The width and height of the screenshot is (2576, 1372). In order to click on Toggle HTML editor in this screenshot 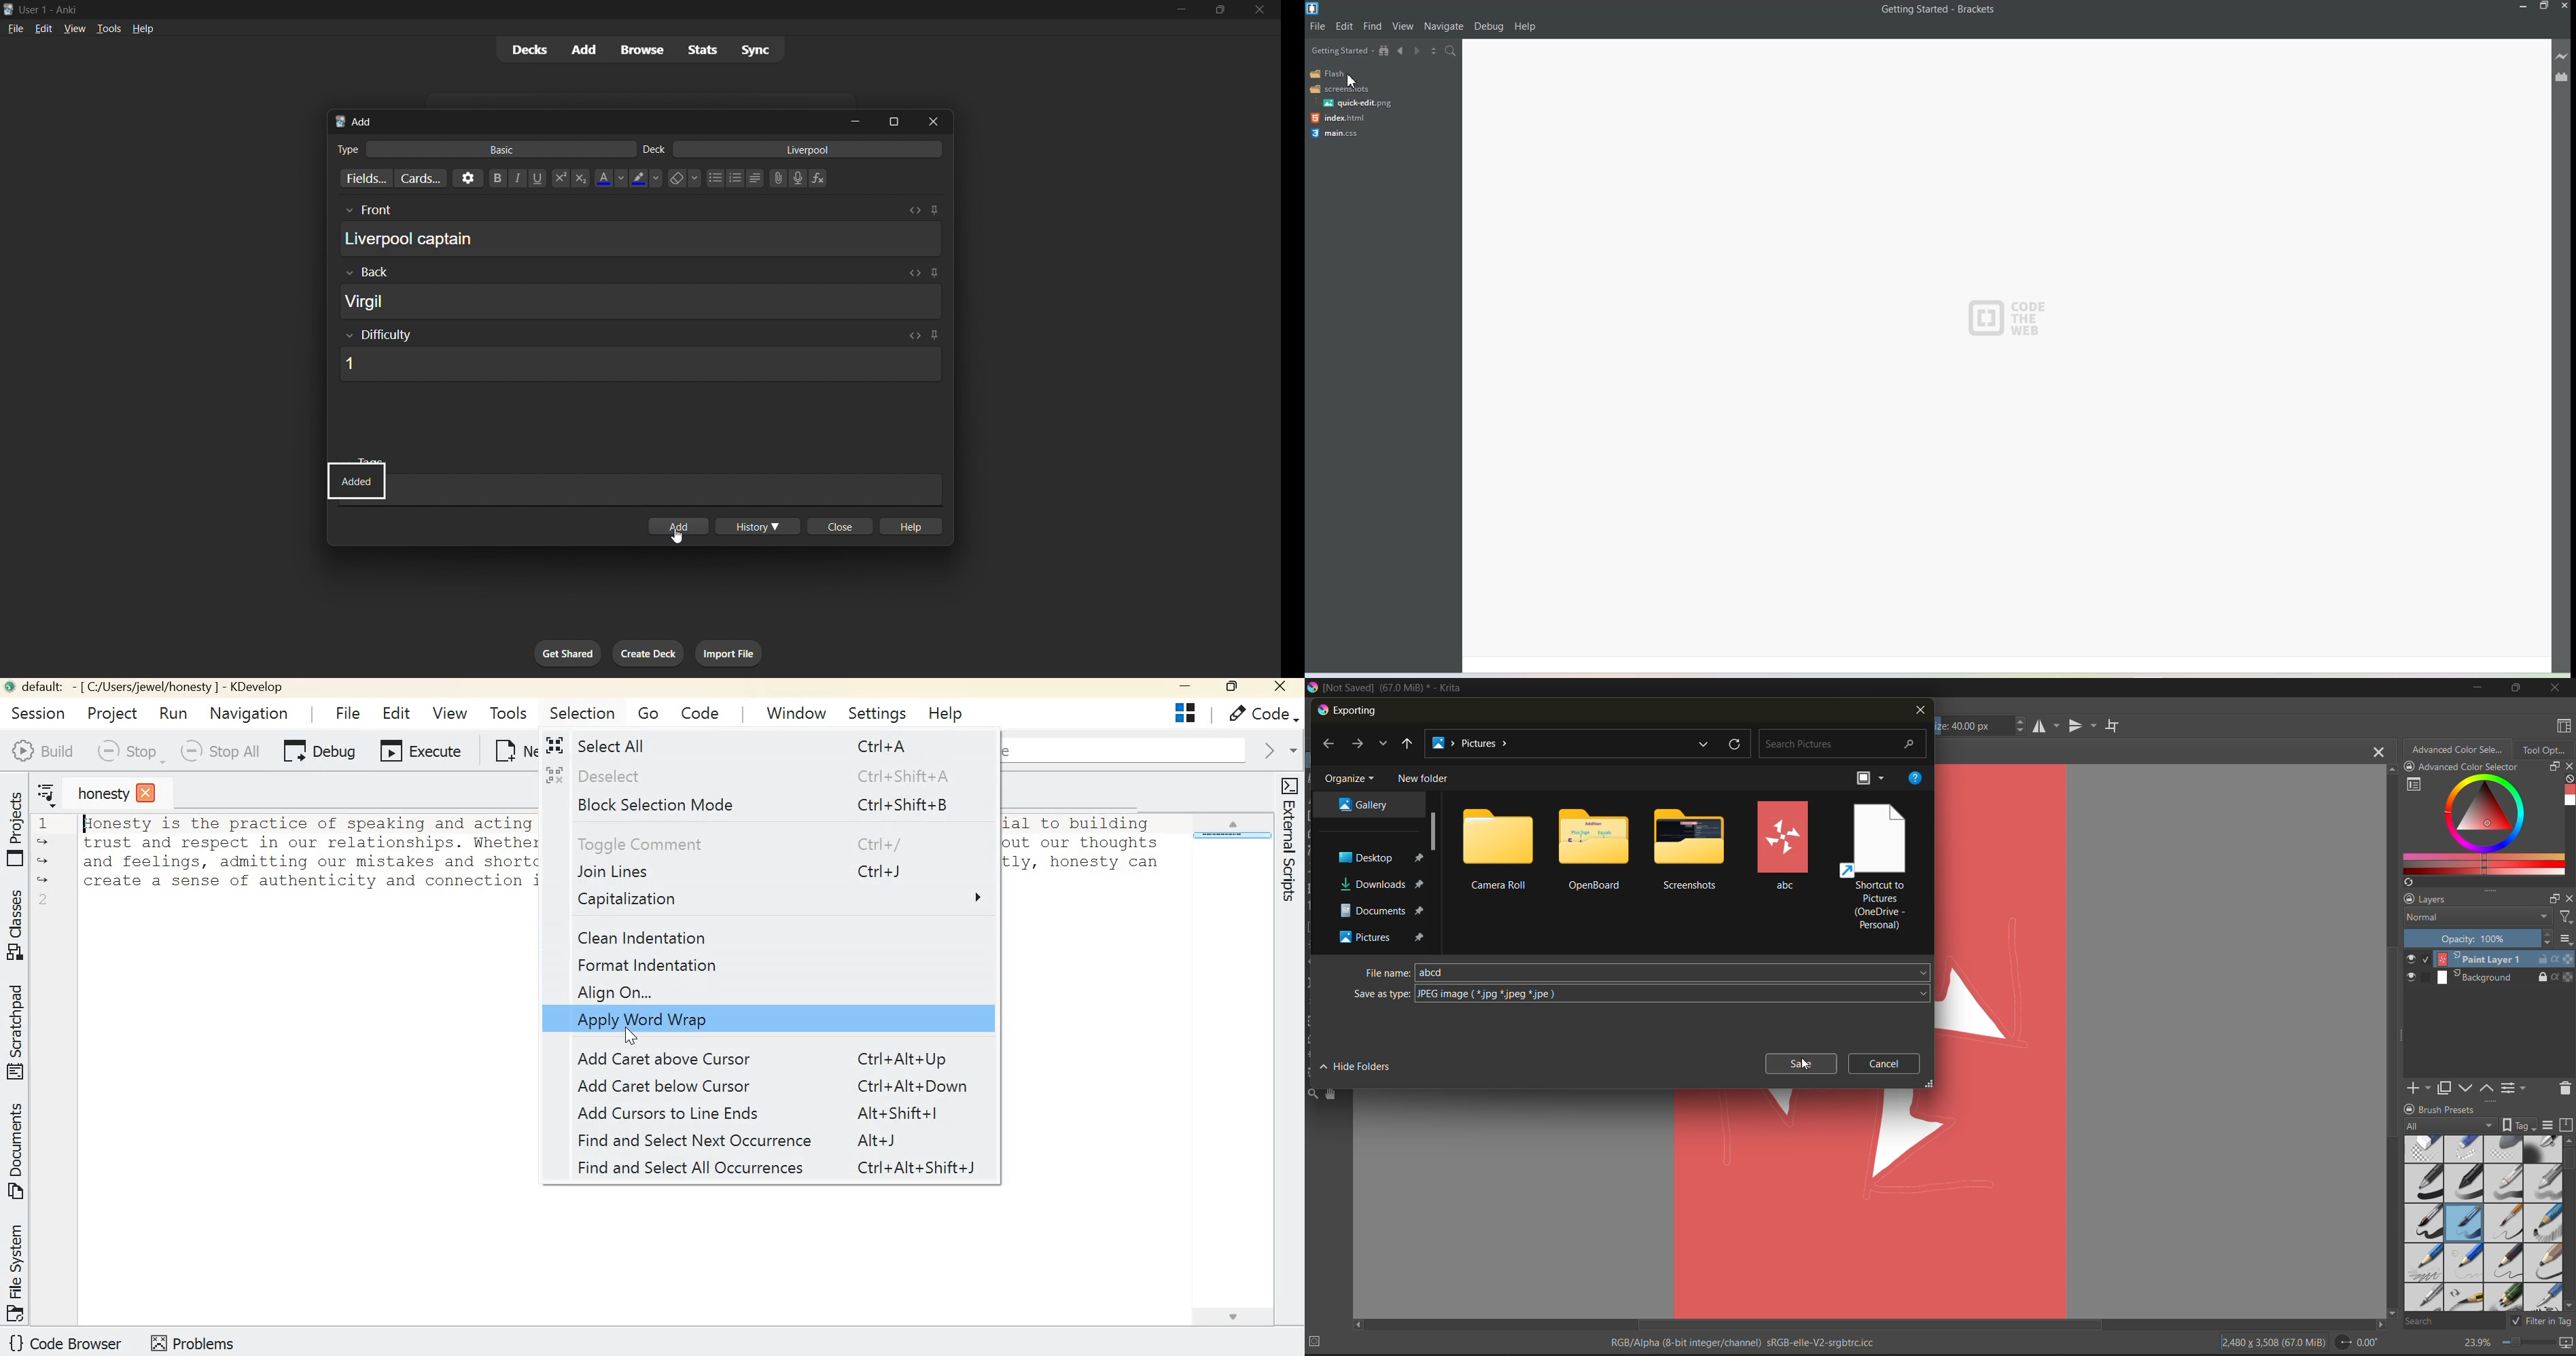, I will do `click(914, 273)`.